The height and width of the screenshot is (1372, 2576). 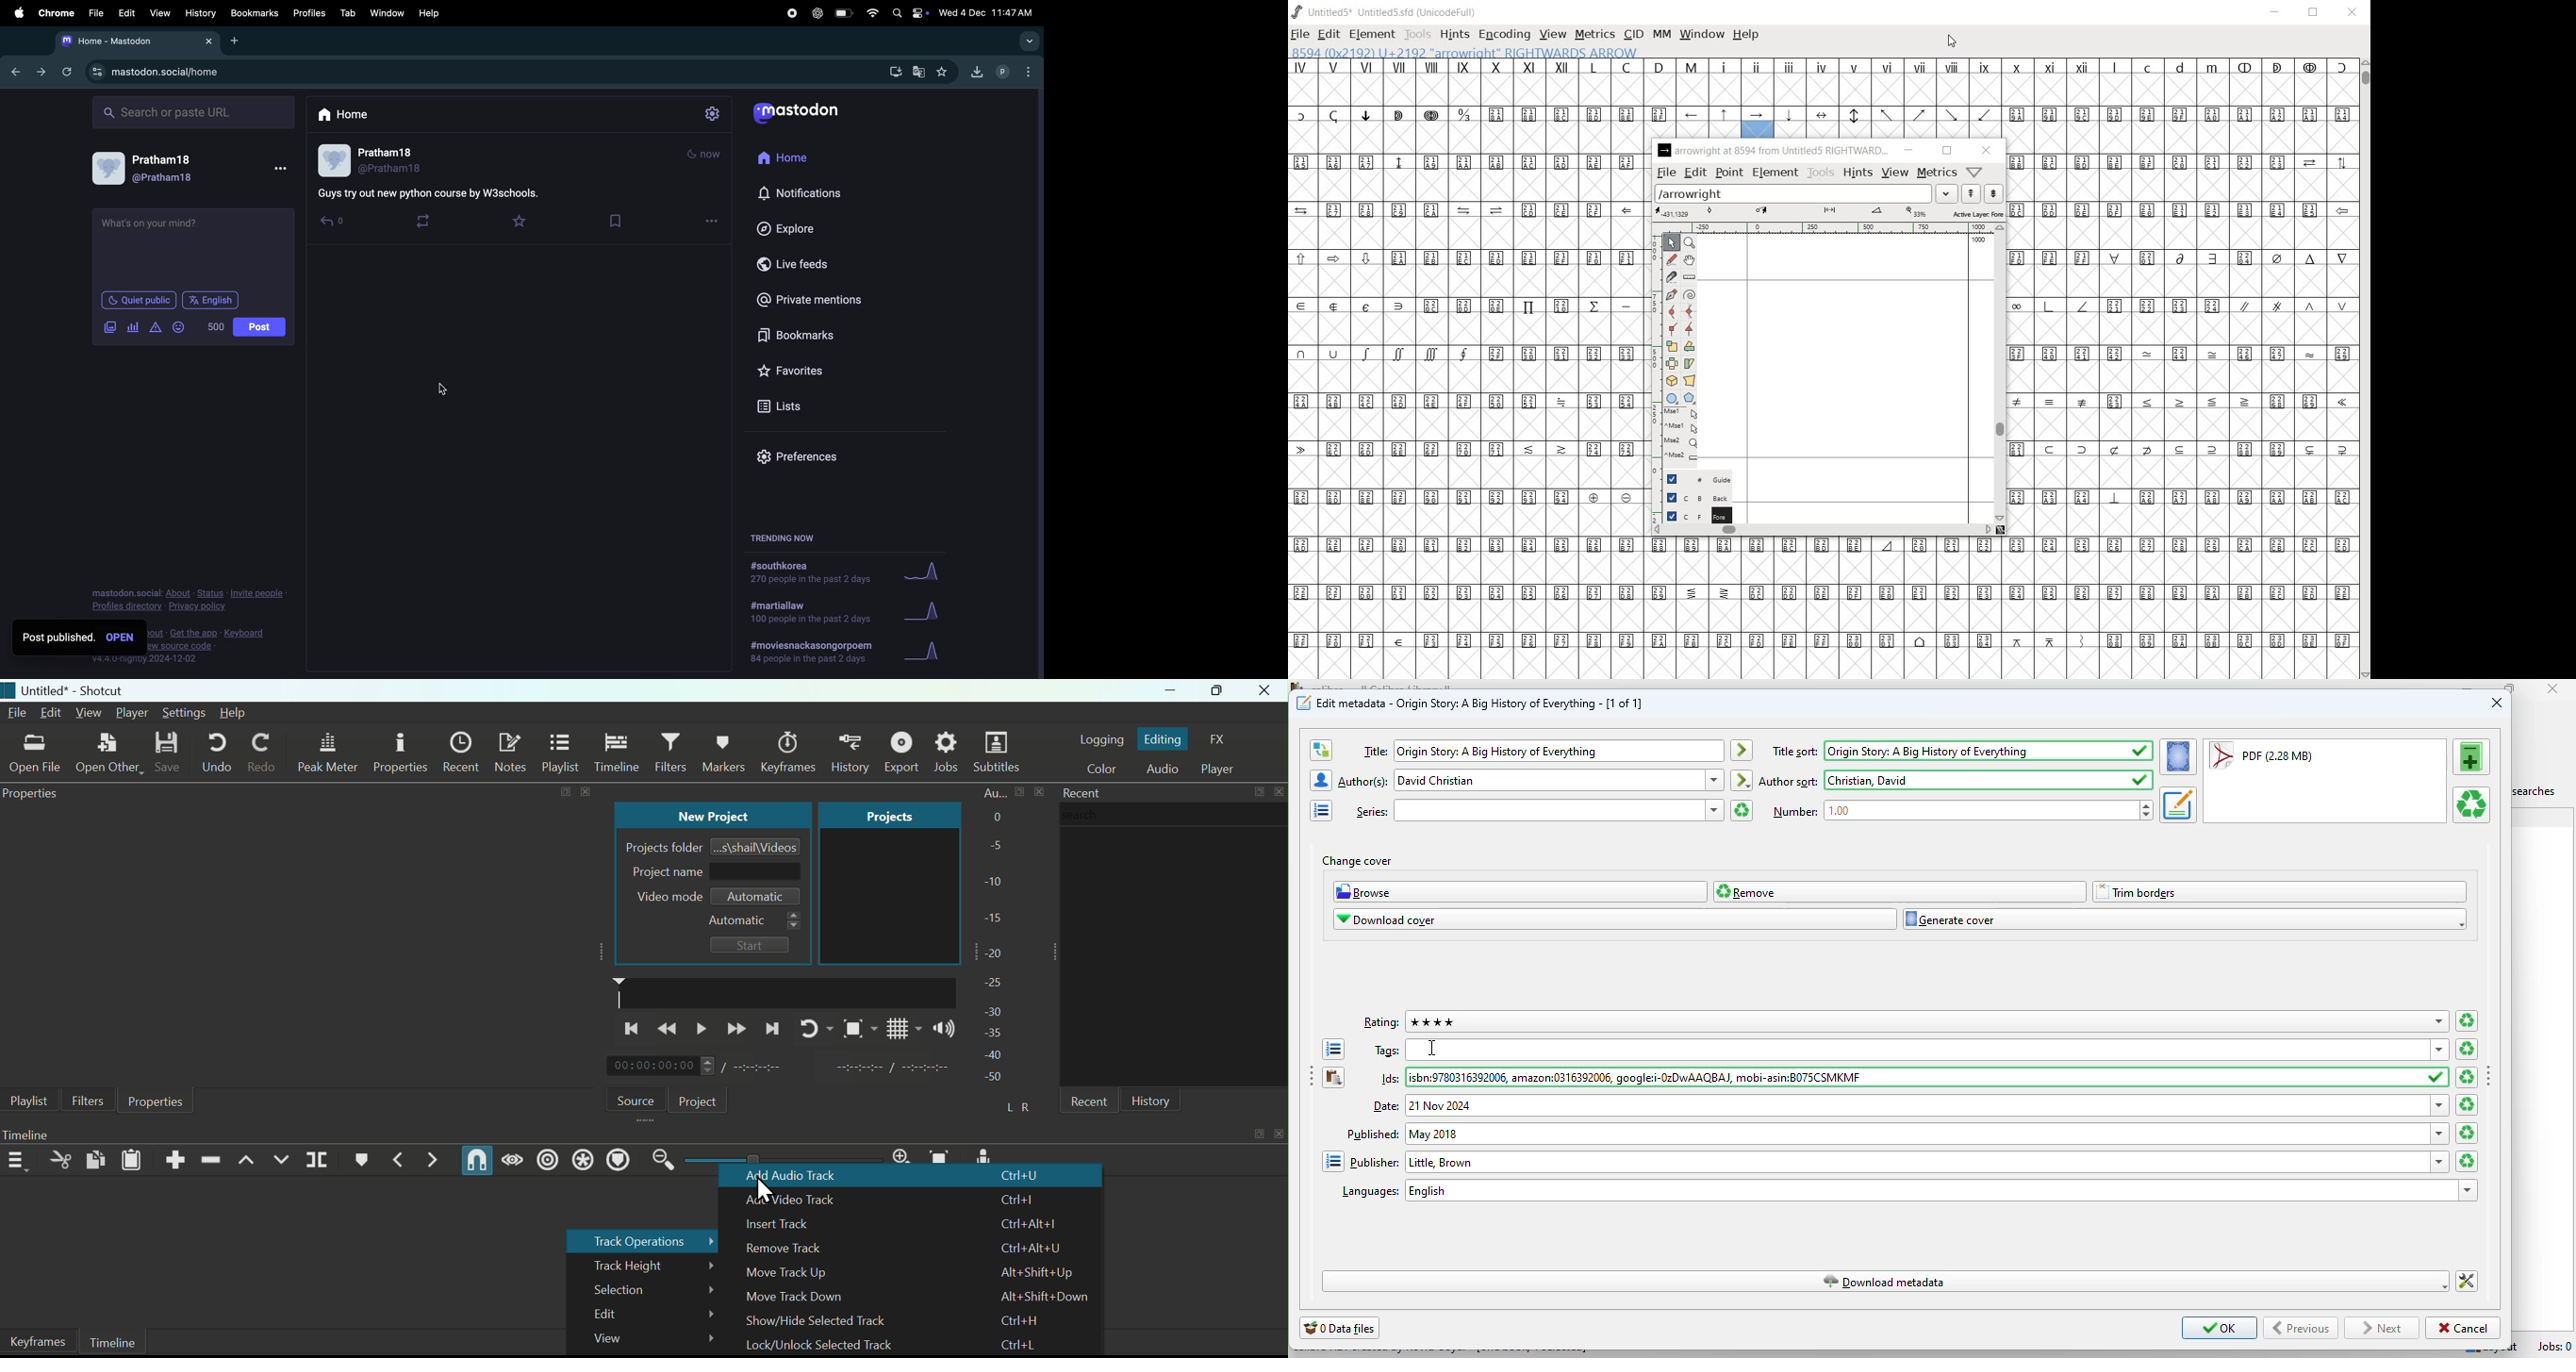 I want to click on Rotate the selection, so click(x=1689, y=364).